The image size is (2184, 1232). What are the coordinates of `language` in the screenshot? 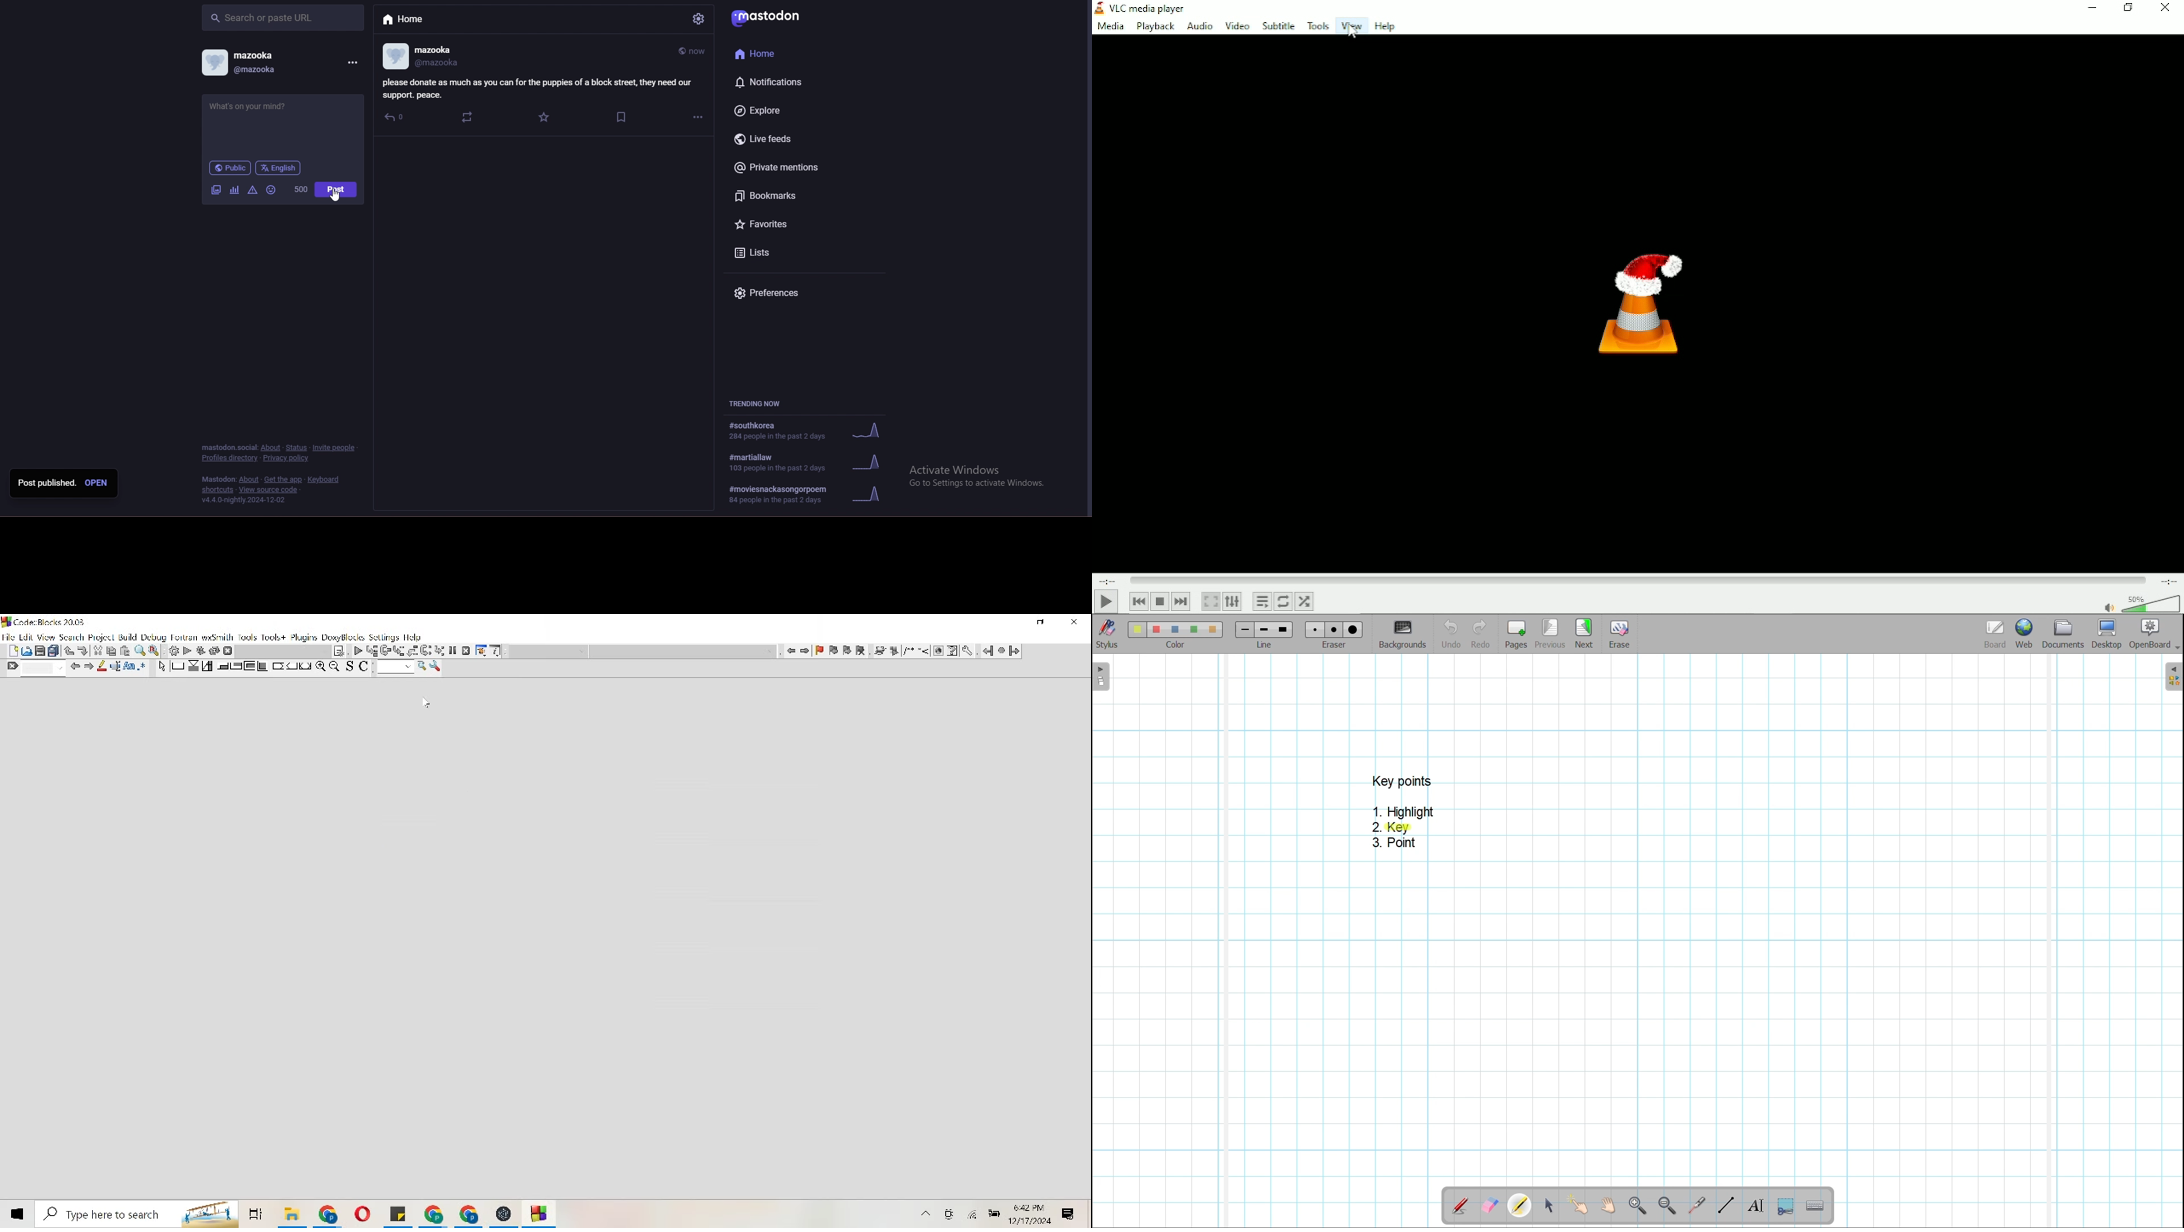 It's located at (279, 168).